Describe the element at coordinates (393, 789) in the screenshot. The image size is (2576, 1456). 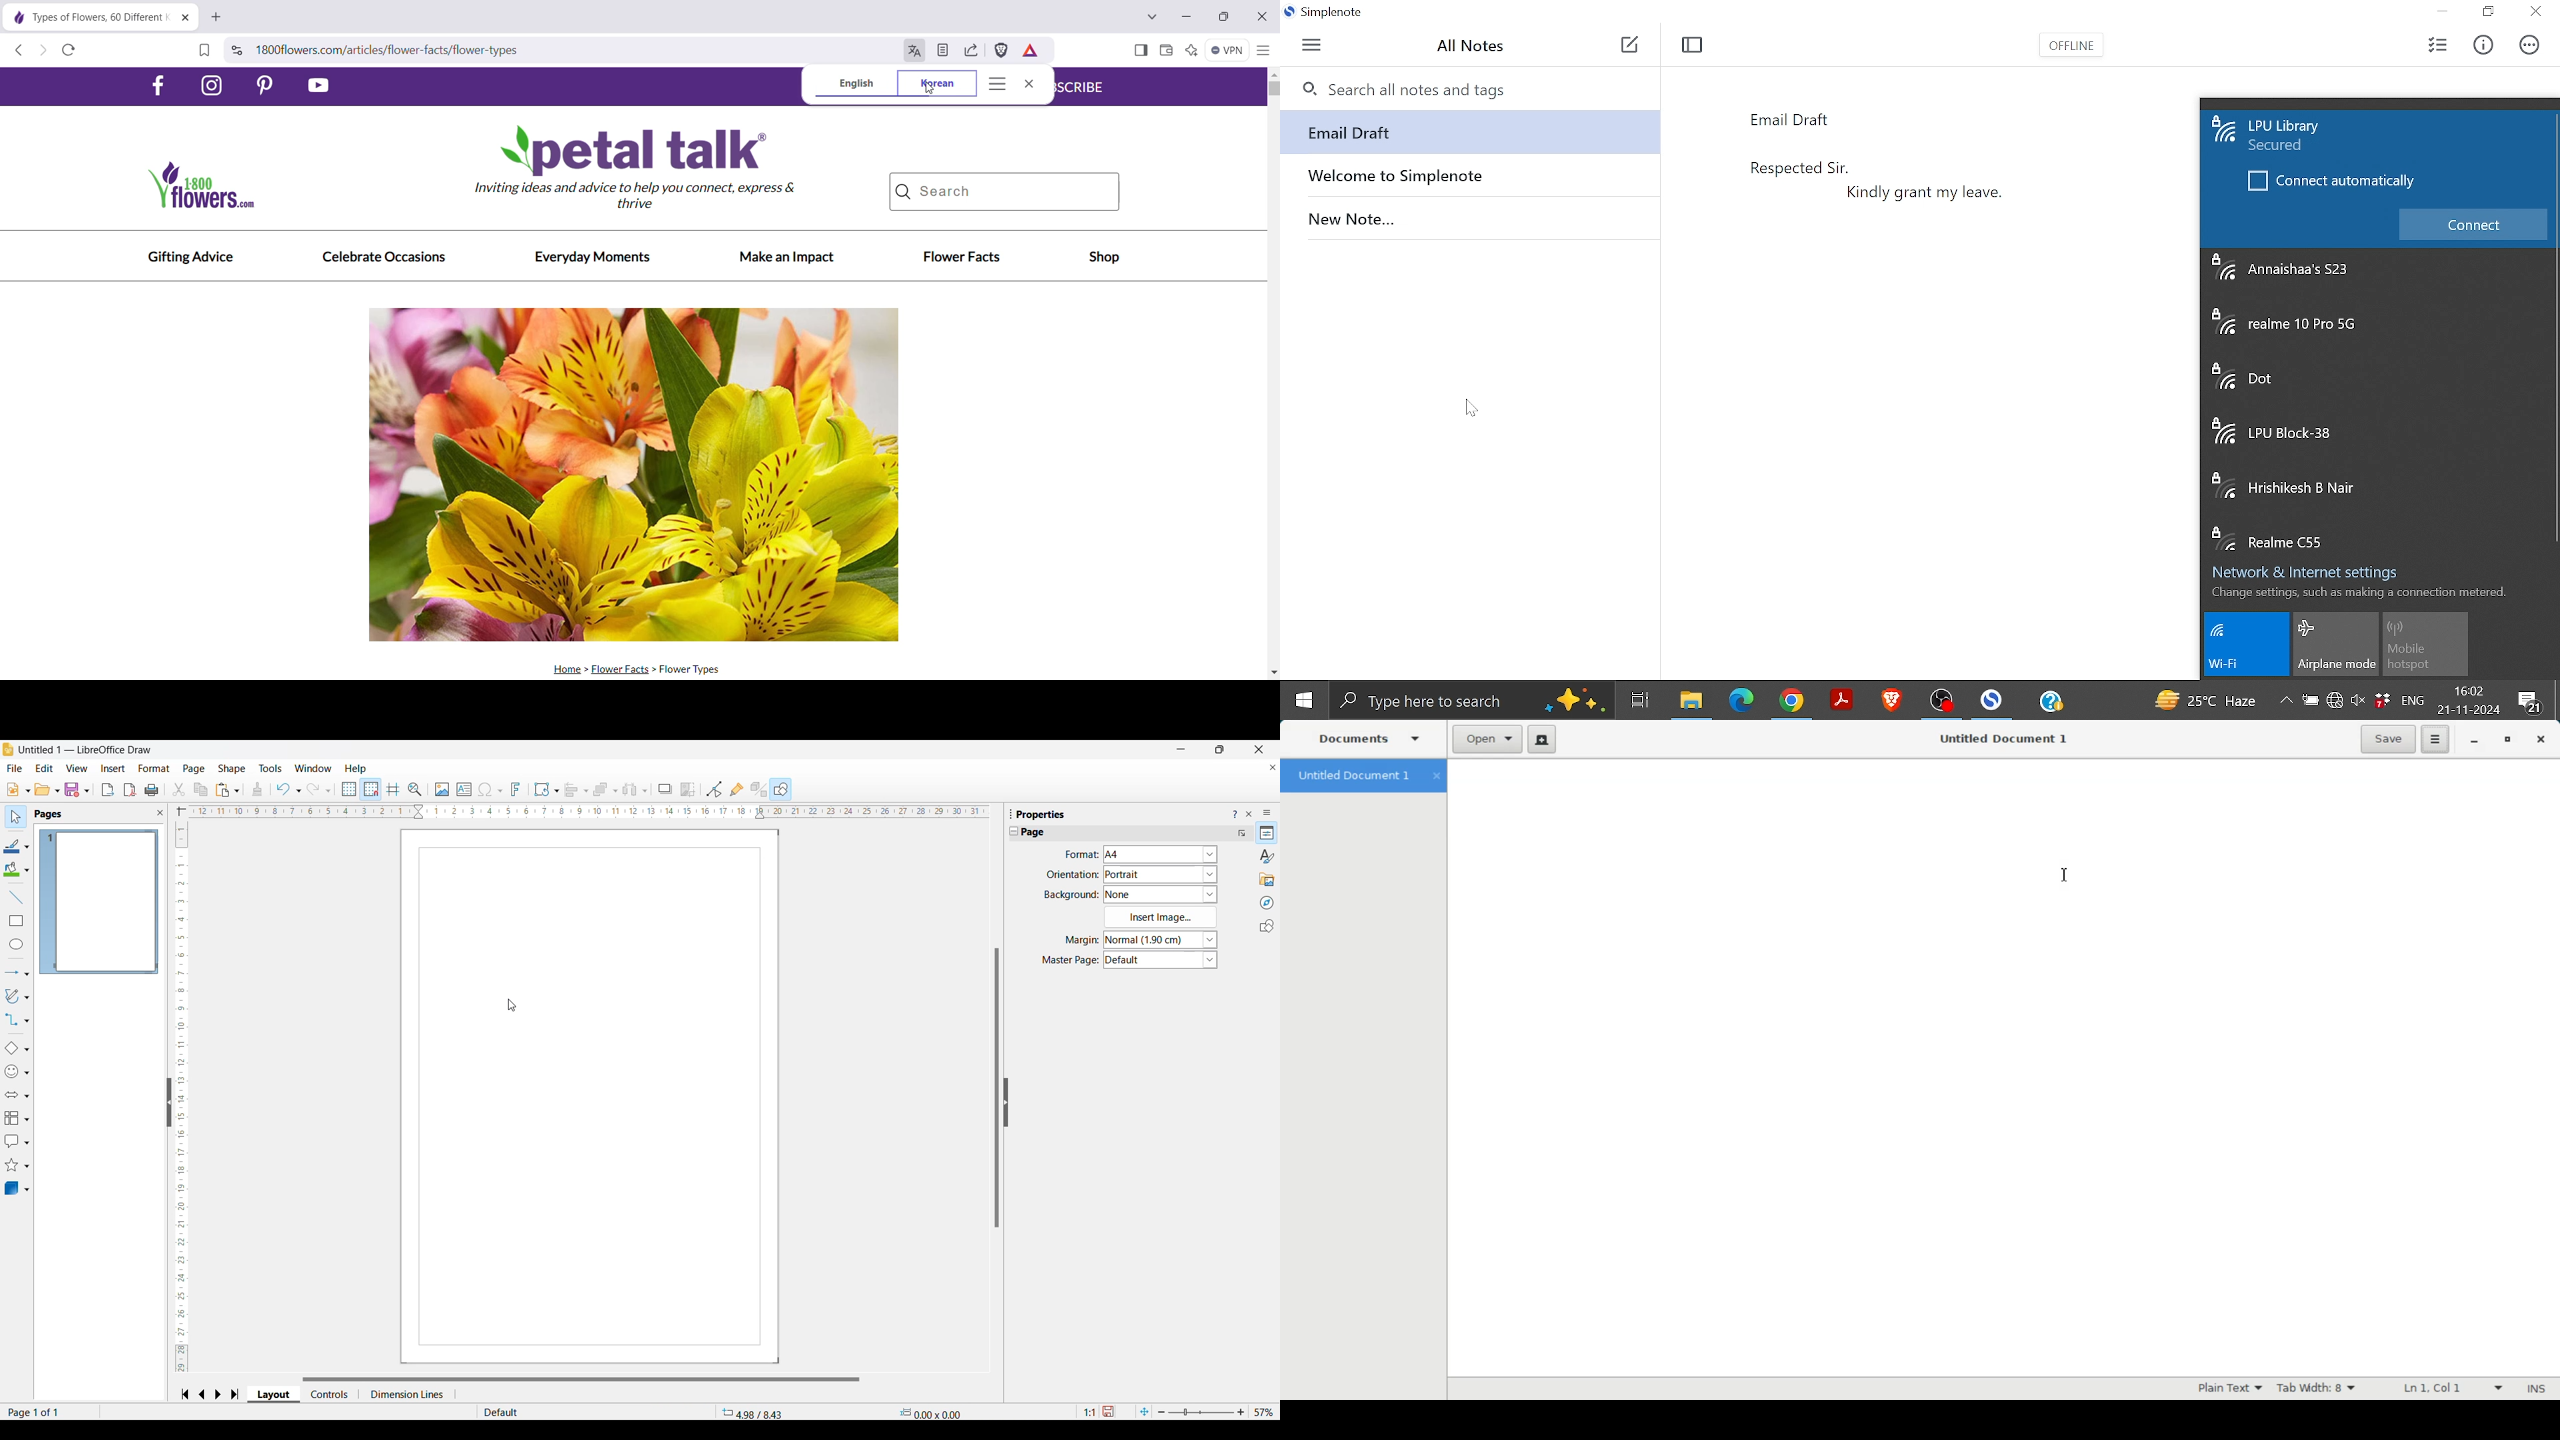
I see `Helplines while moving` at that location.